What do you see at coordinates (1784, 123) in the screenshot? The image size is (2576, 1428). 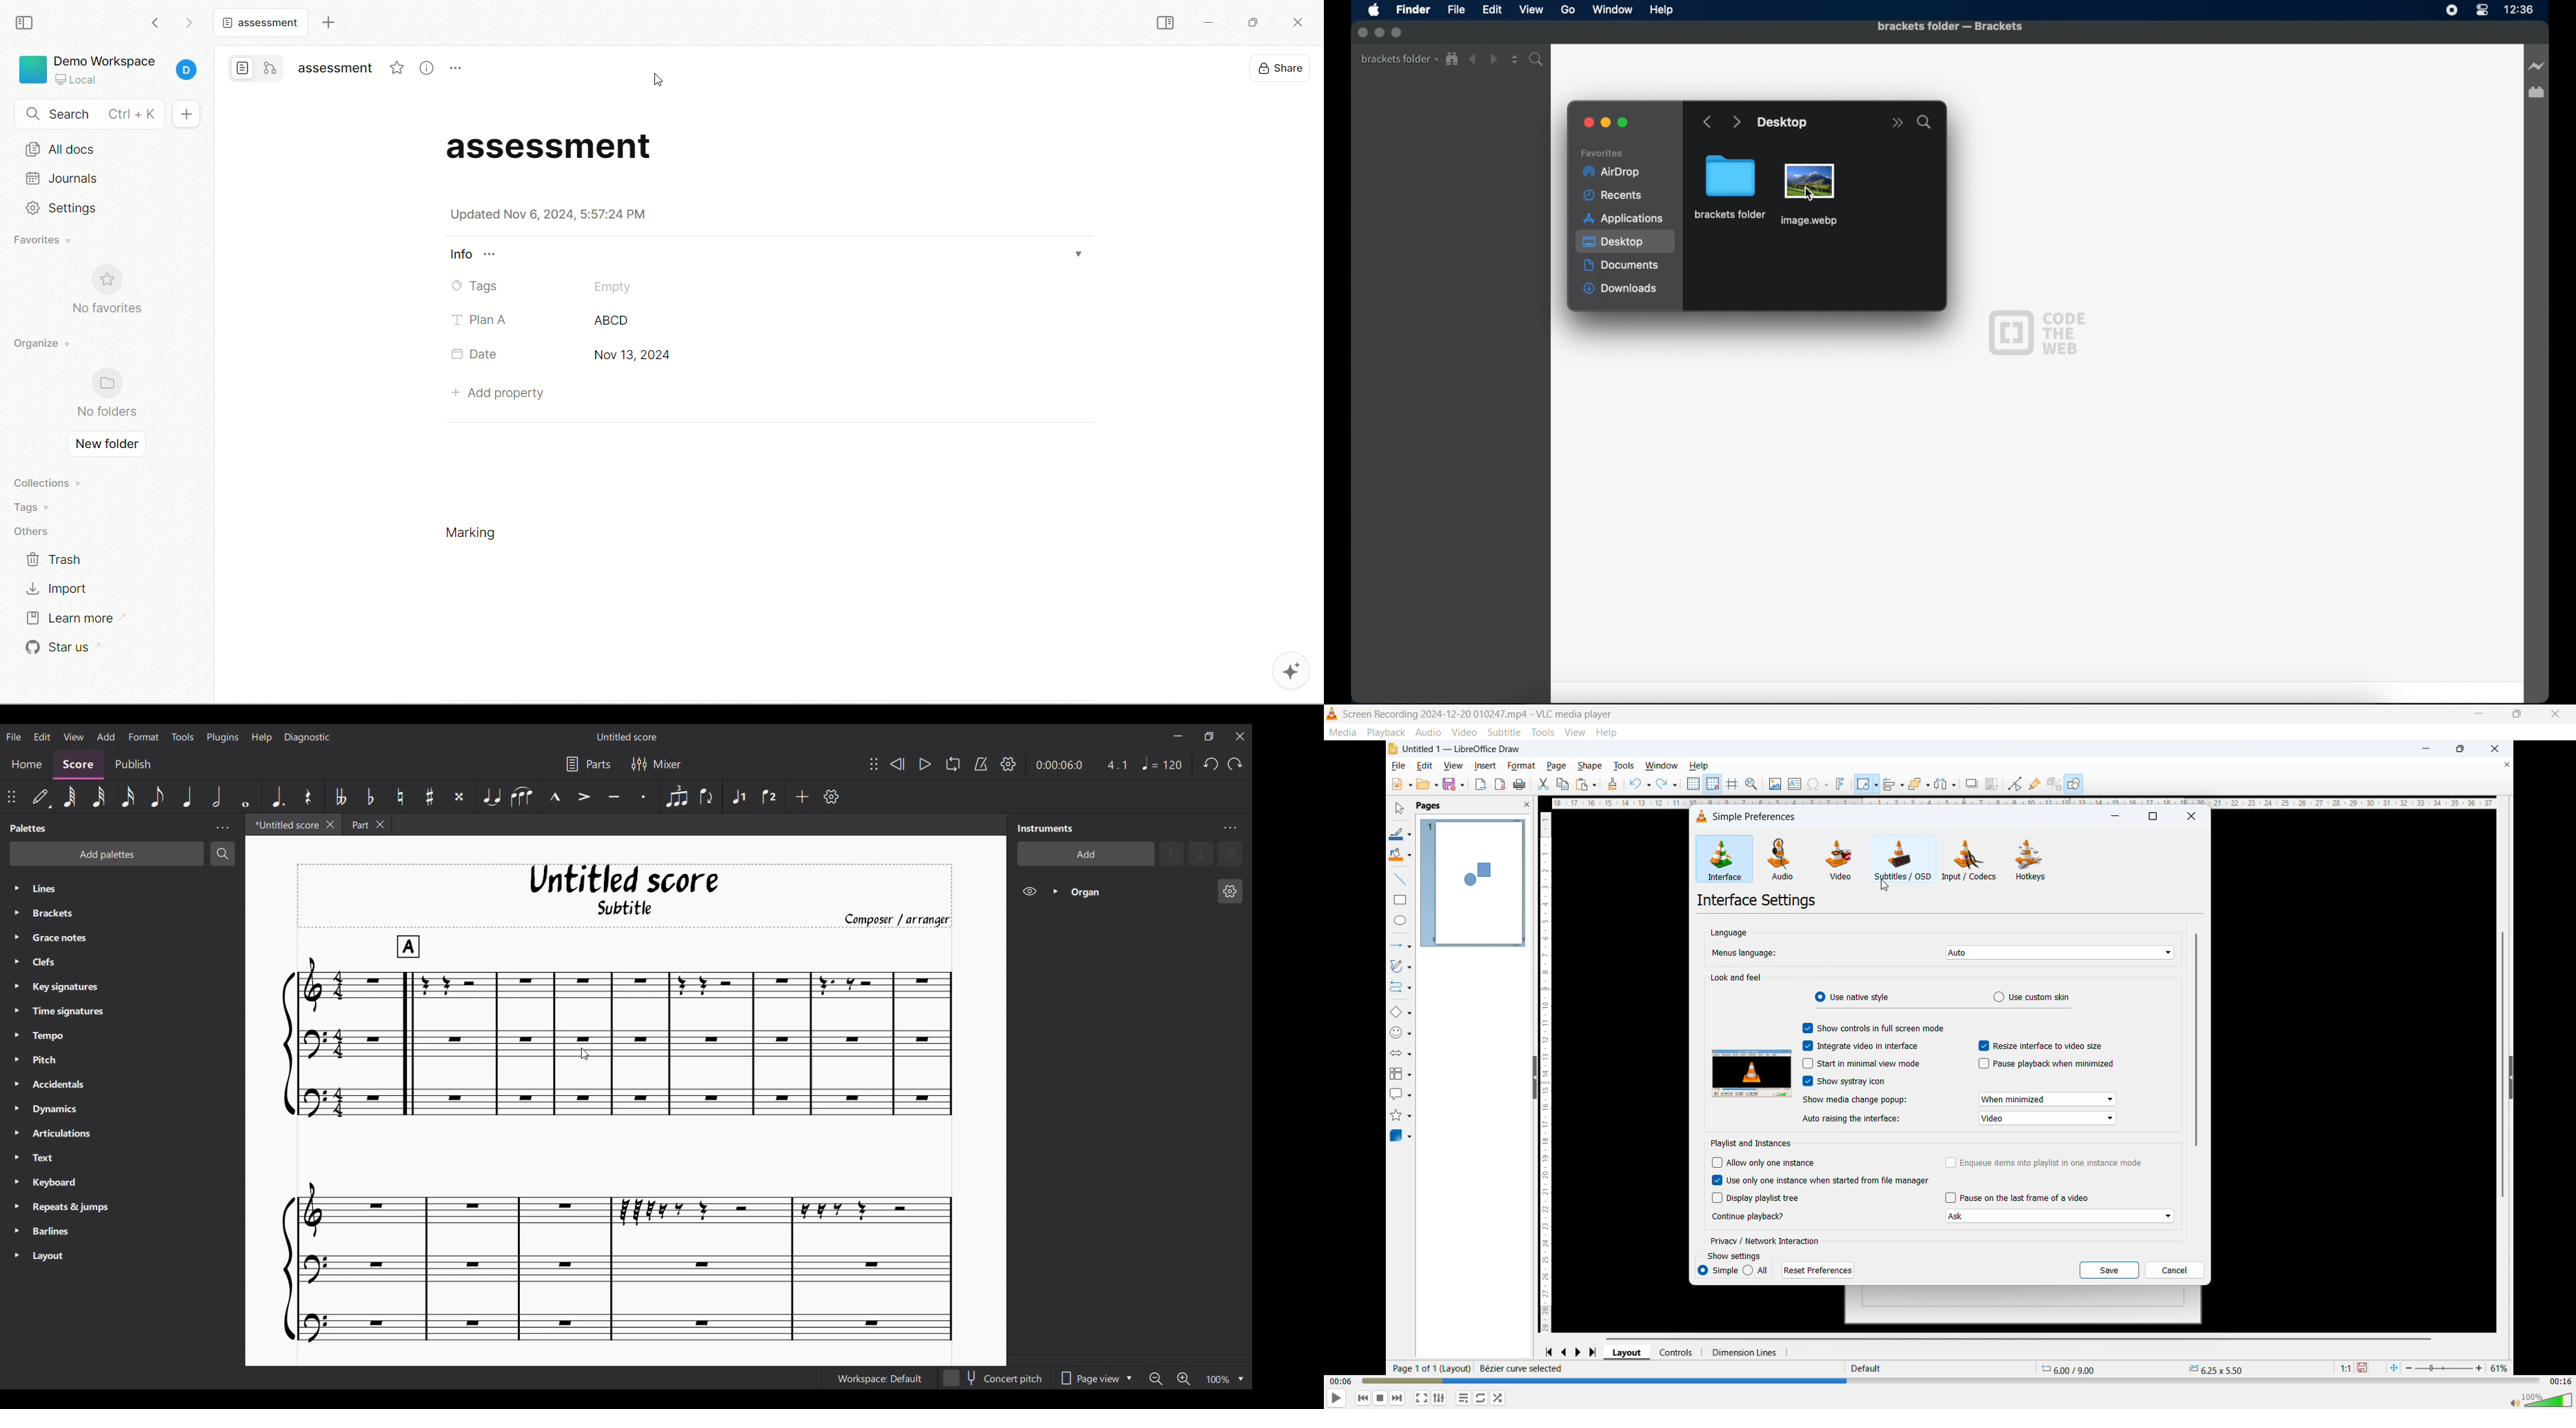 I see `desktop` at bounding box center [1784, 123].